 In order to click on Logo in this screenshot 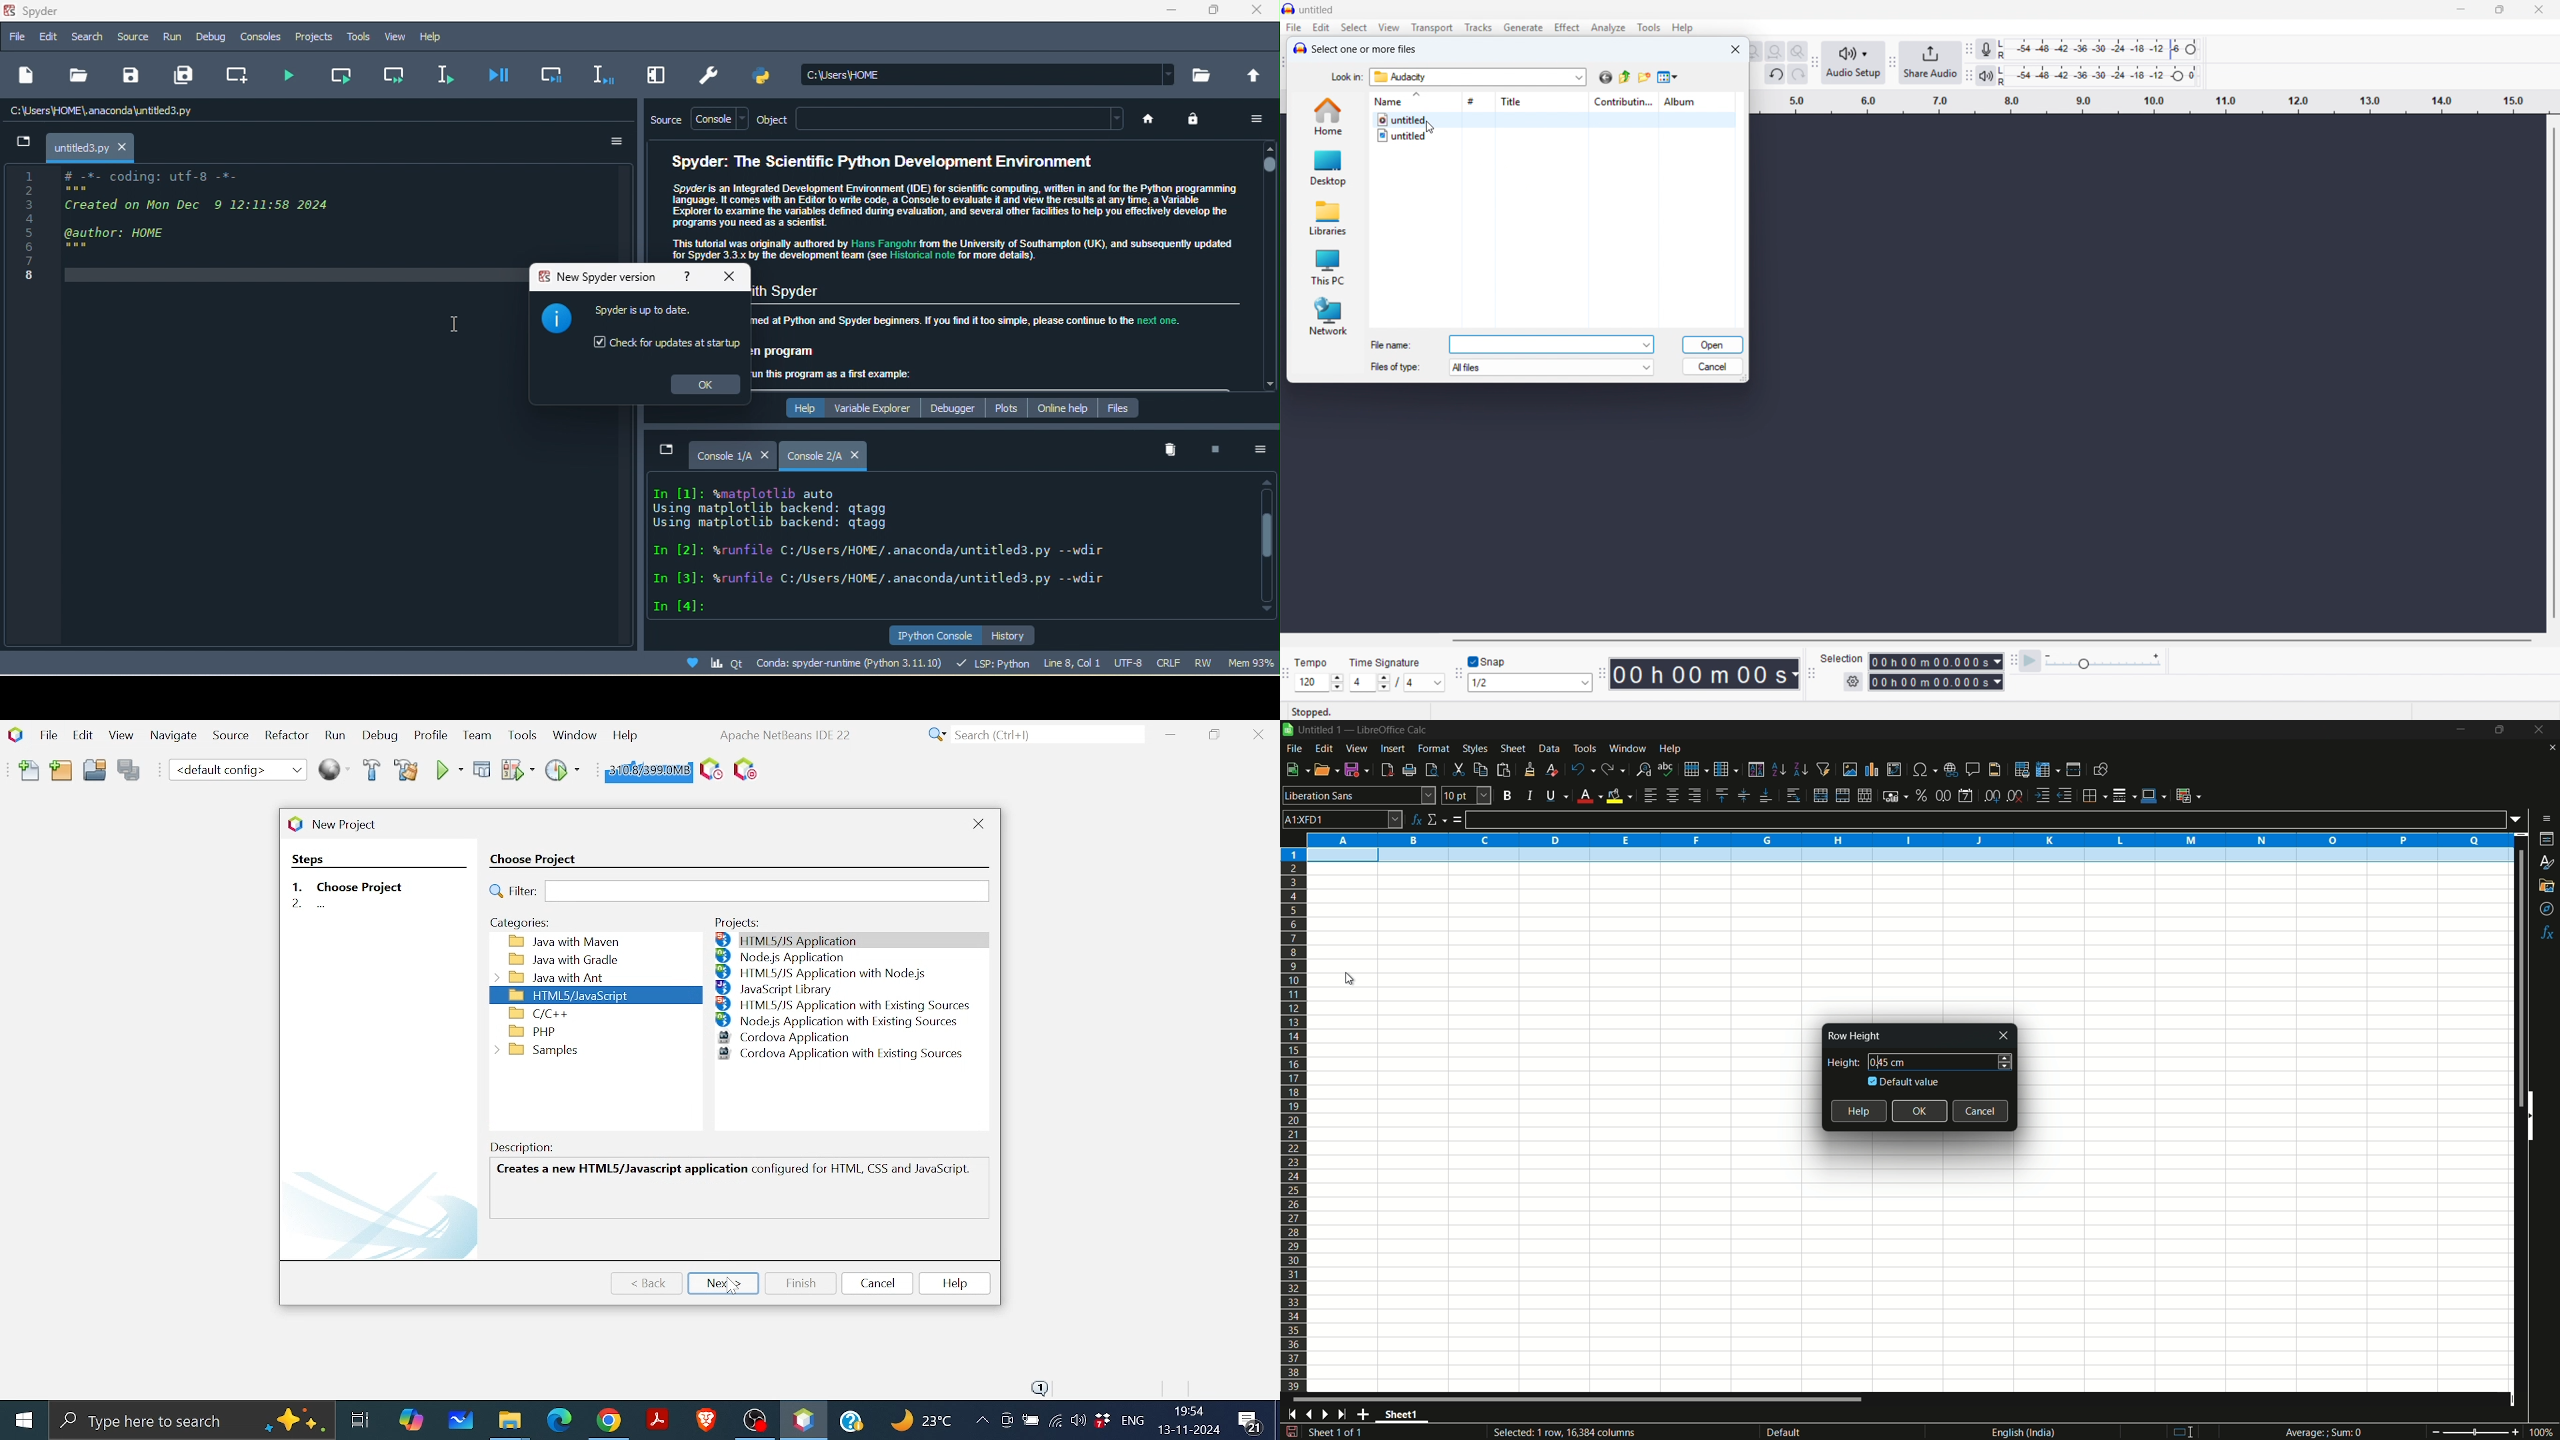, I will do `click(1299, 48)`.